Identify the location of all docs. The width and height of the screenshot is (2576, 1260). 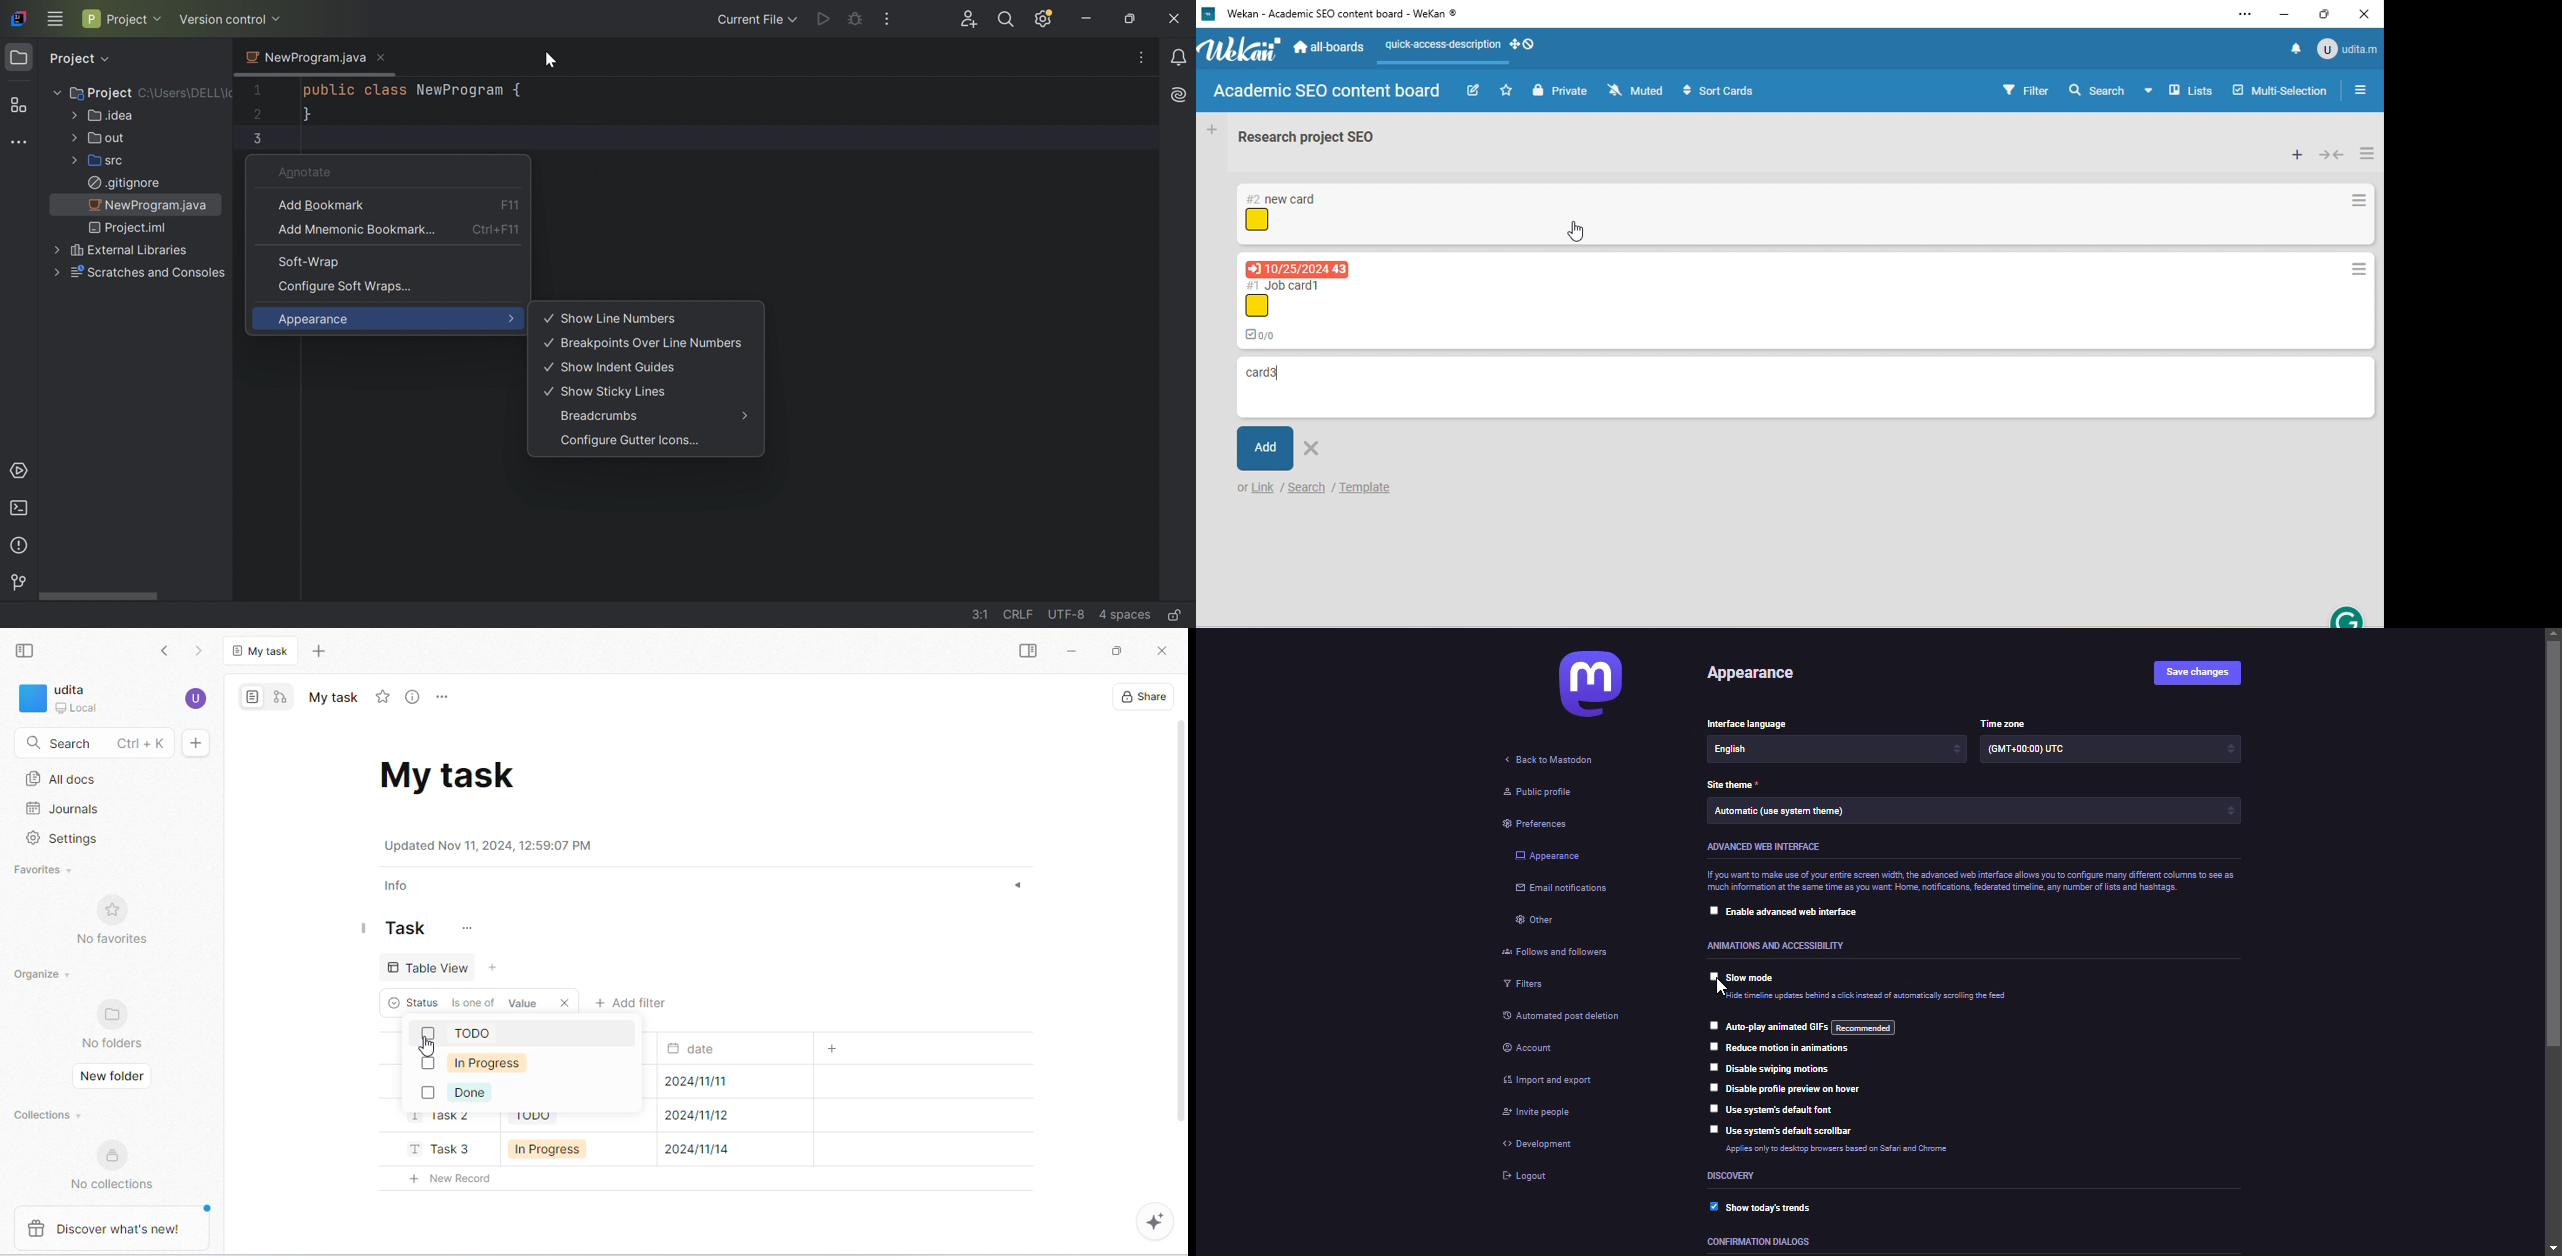
(63, 778).